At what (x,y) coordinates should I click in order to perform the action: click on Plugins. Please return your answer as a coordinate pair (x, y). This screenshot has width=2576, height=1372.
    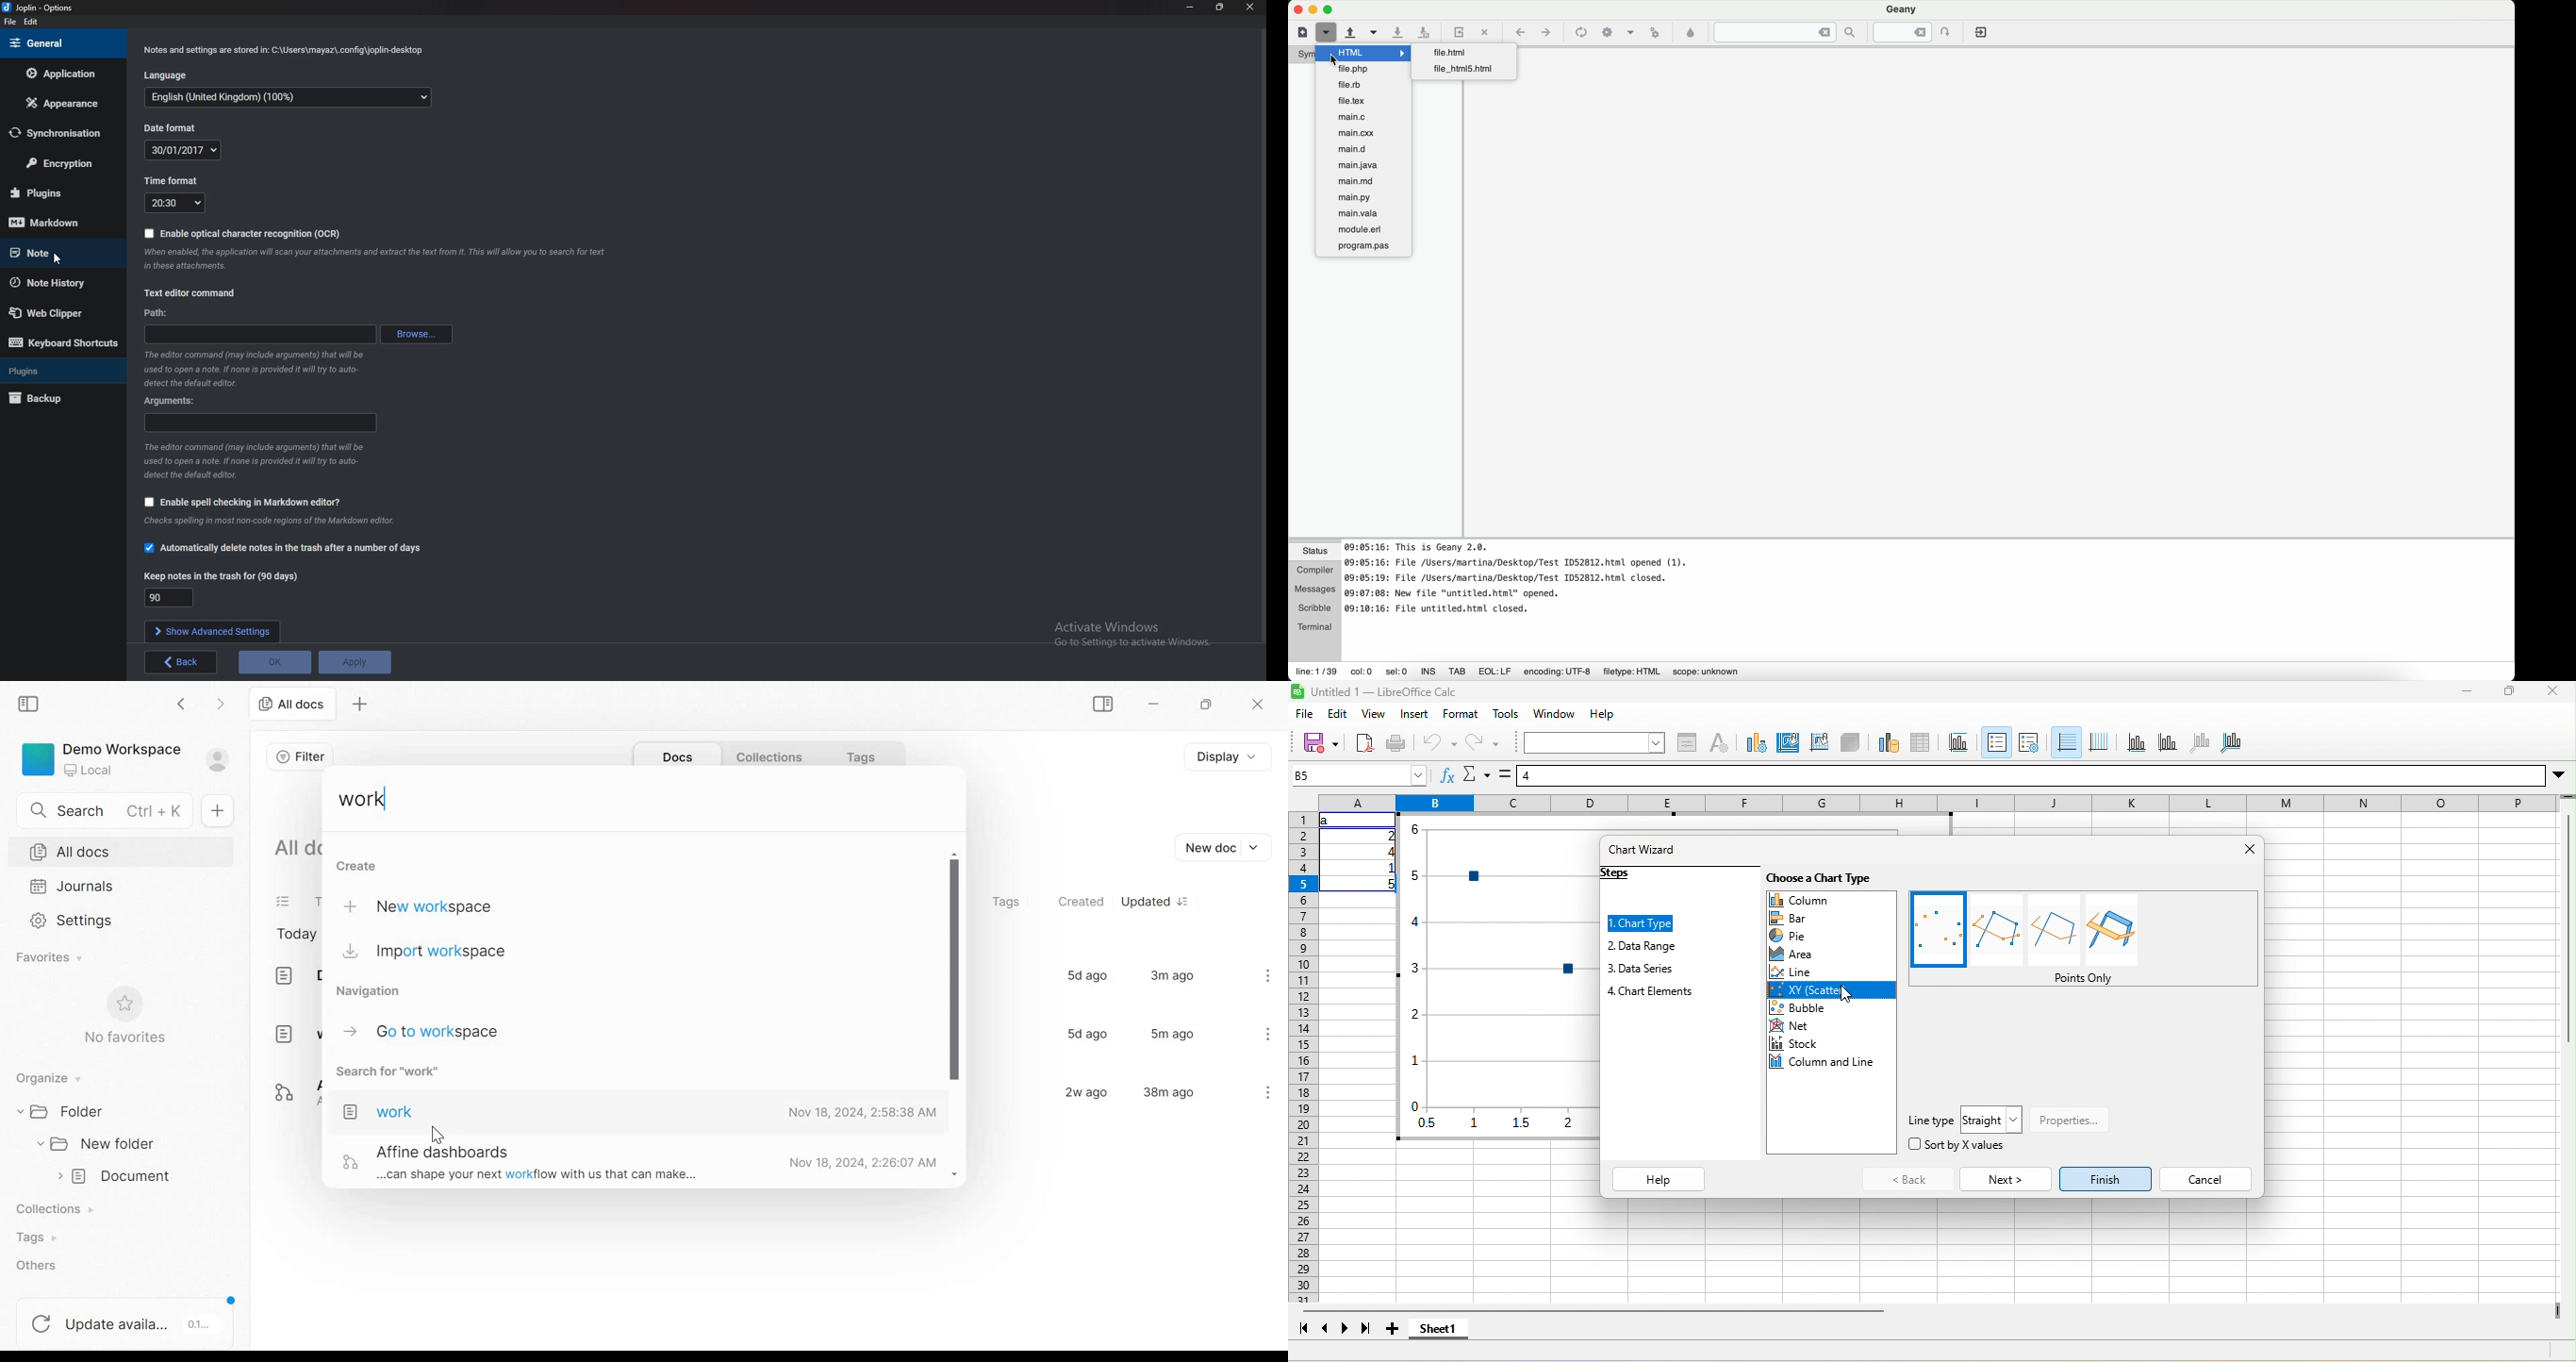
    Looking at the image, I should click on (61, 370).